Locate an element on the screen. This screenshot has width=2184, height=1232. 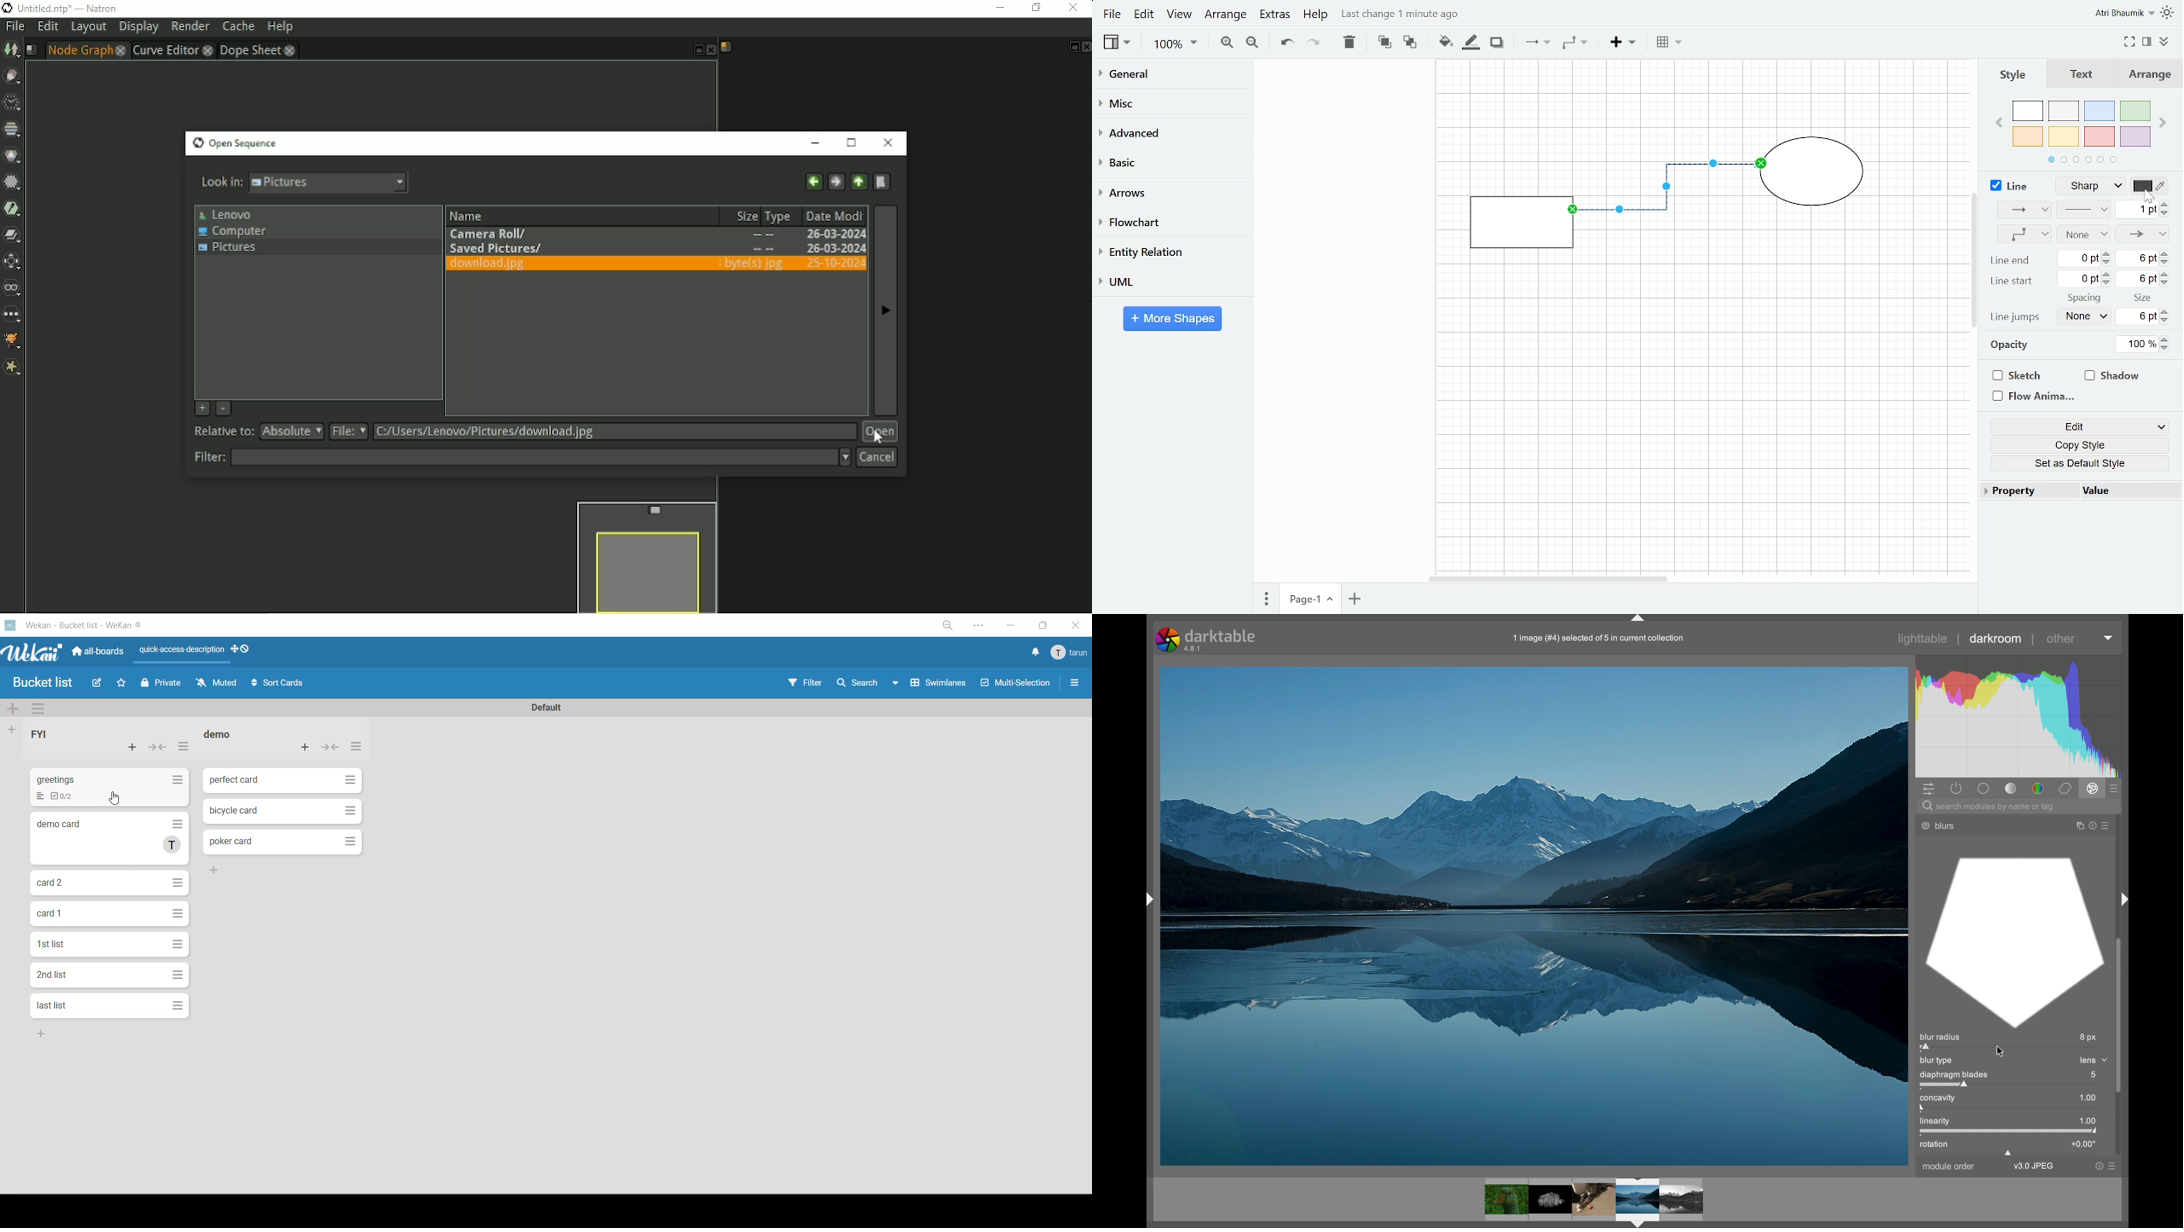
UML is located at coordinates (1169, 281).